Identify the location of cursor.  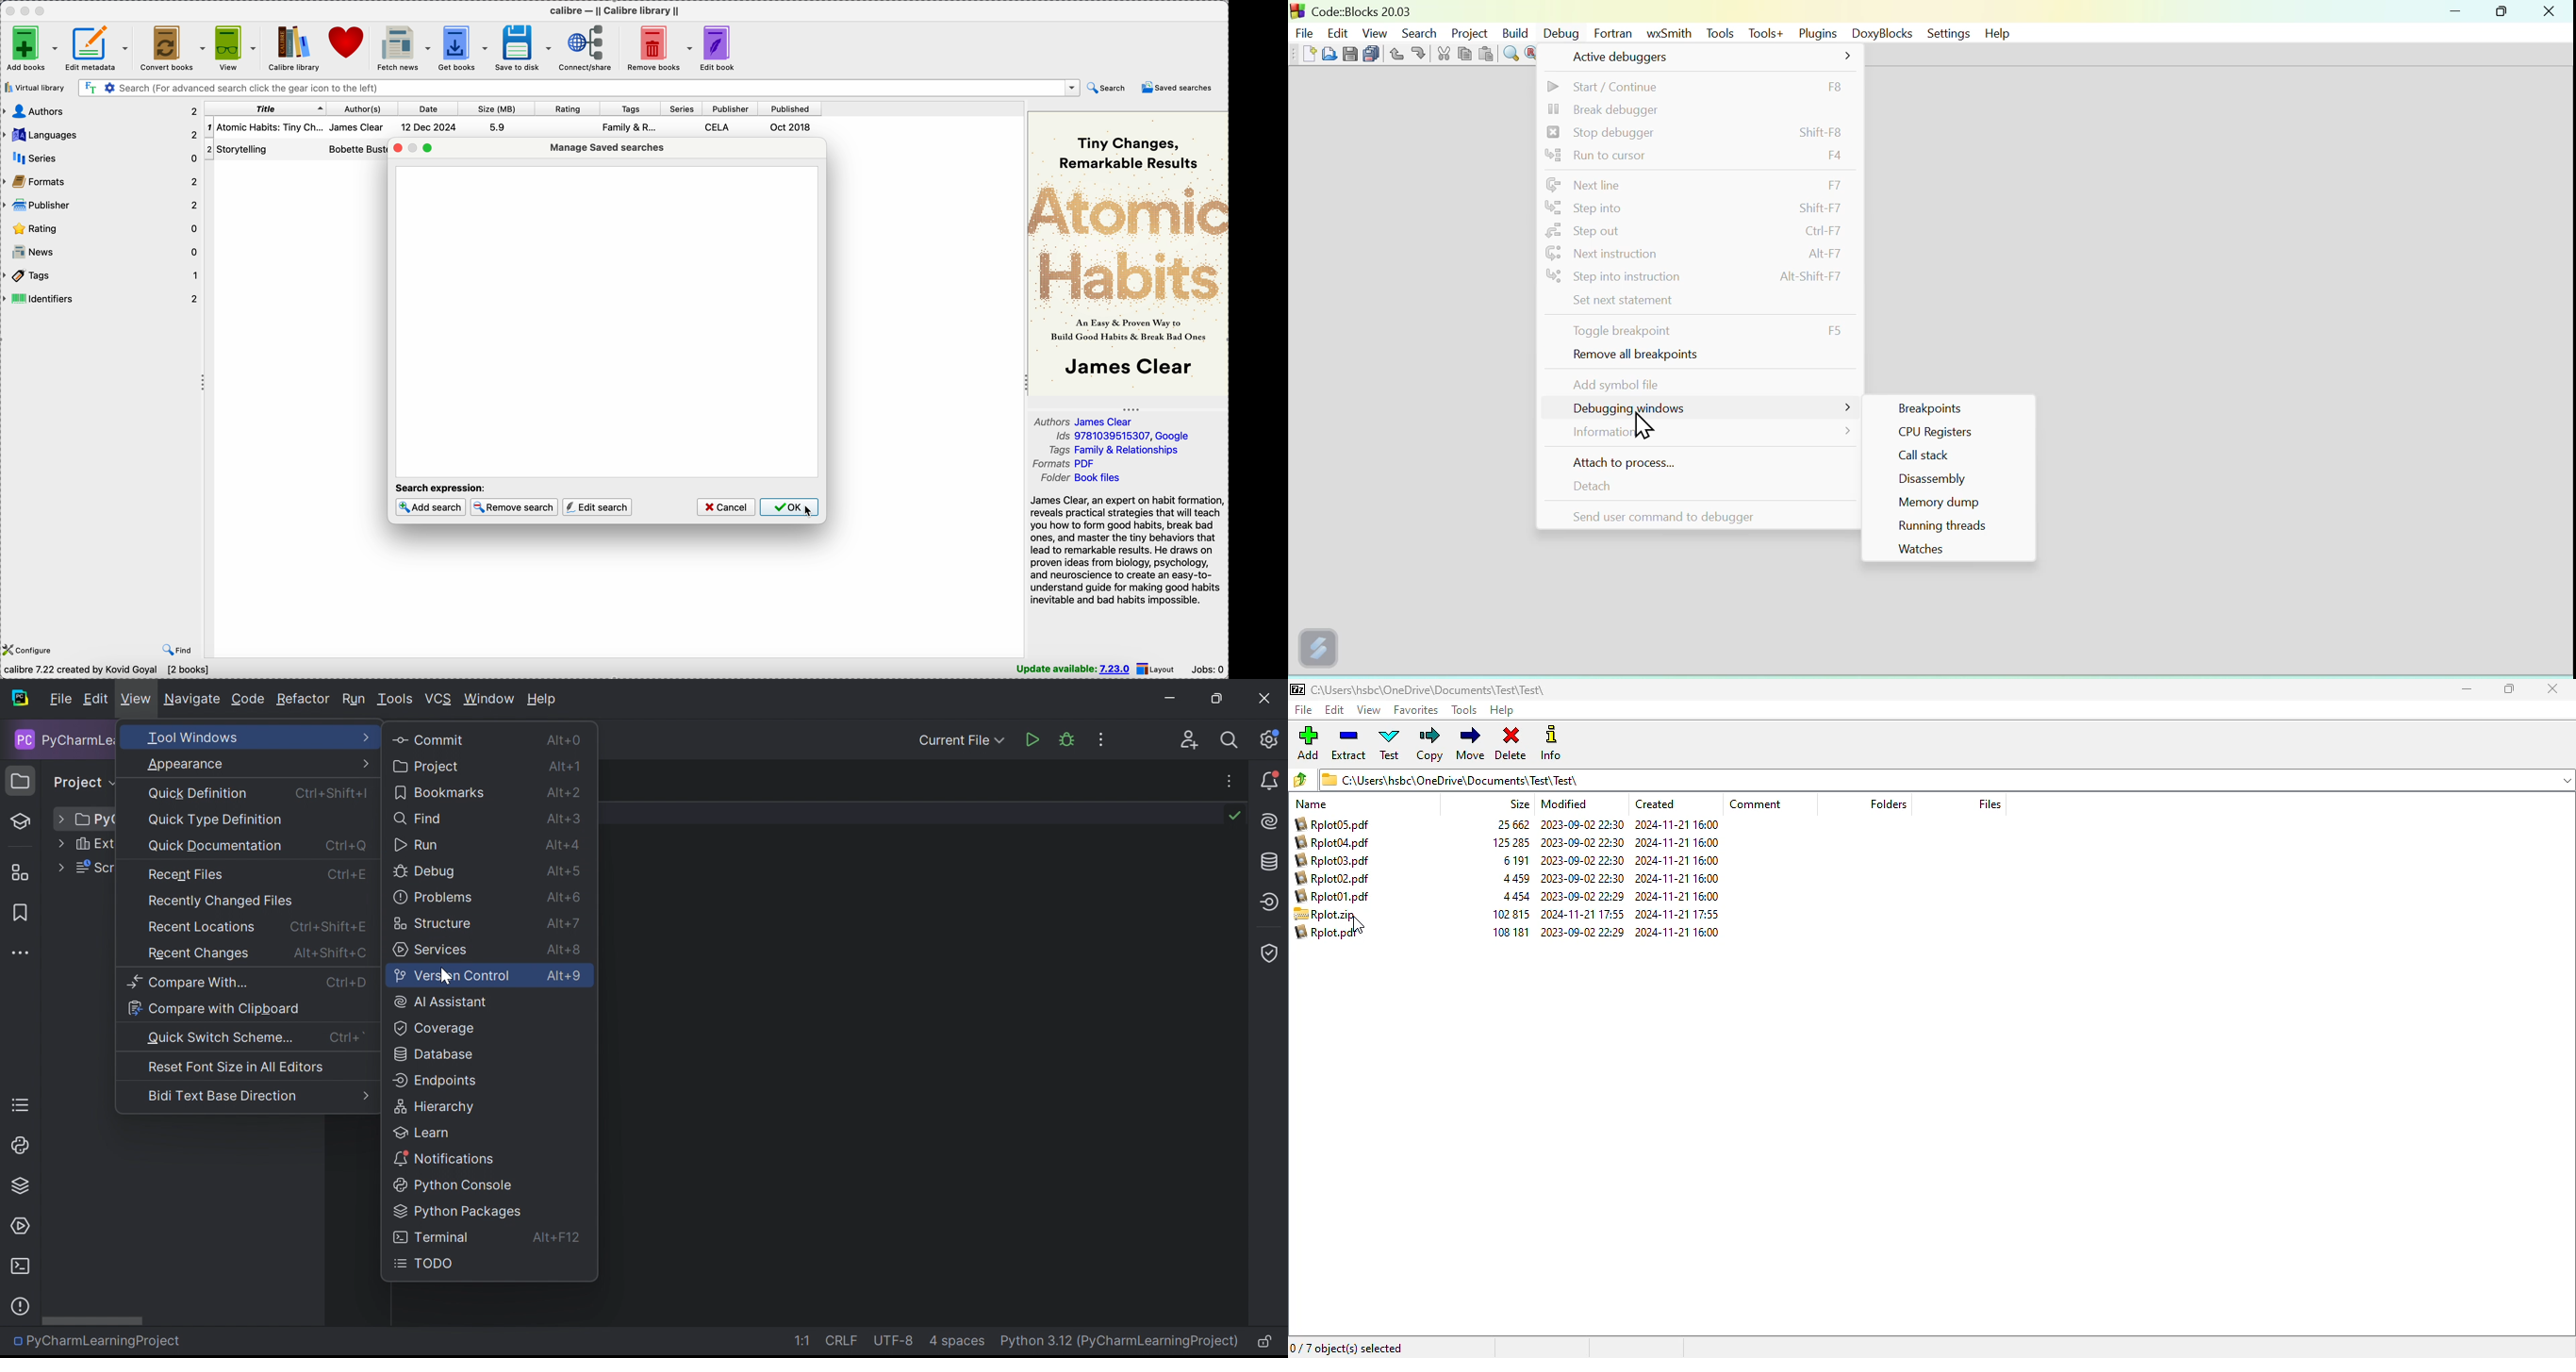
(1357, 926).